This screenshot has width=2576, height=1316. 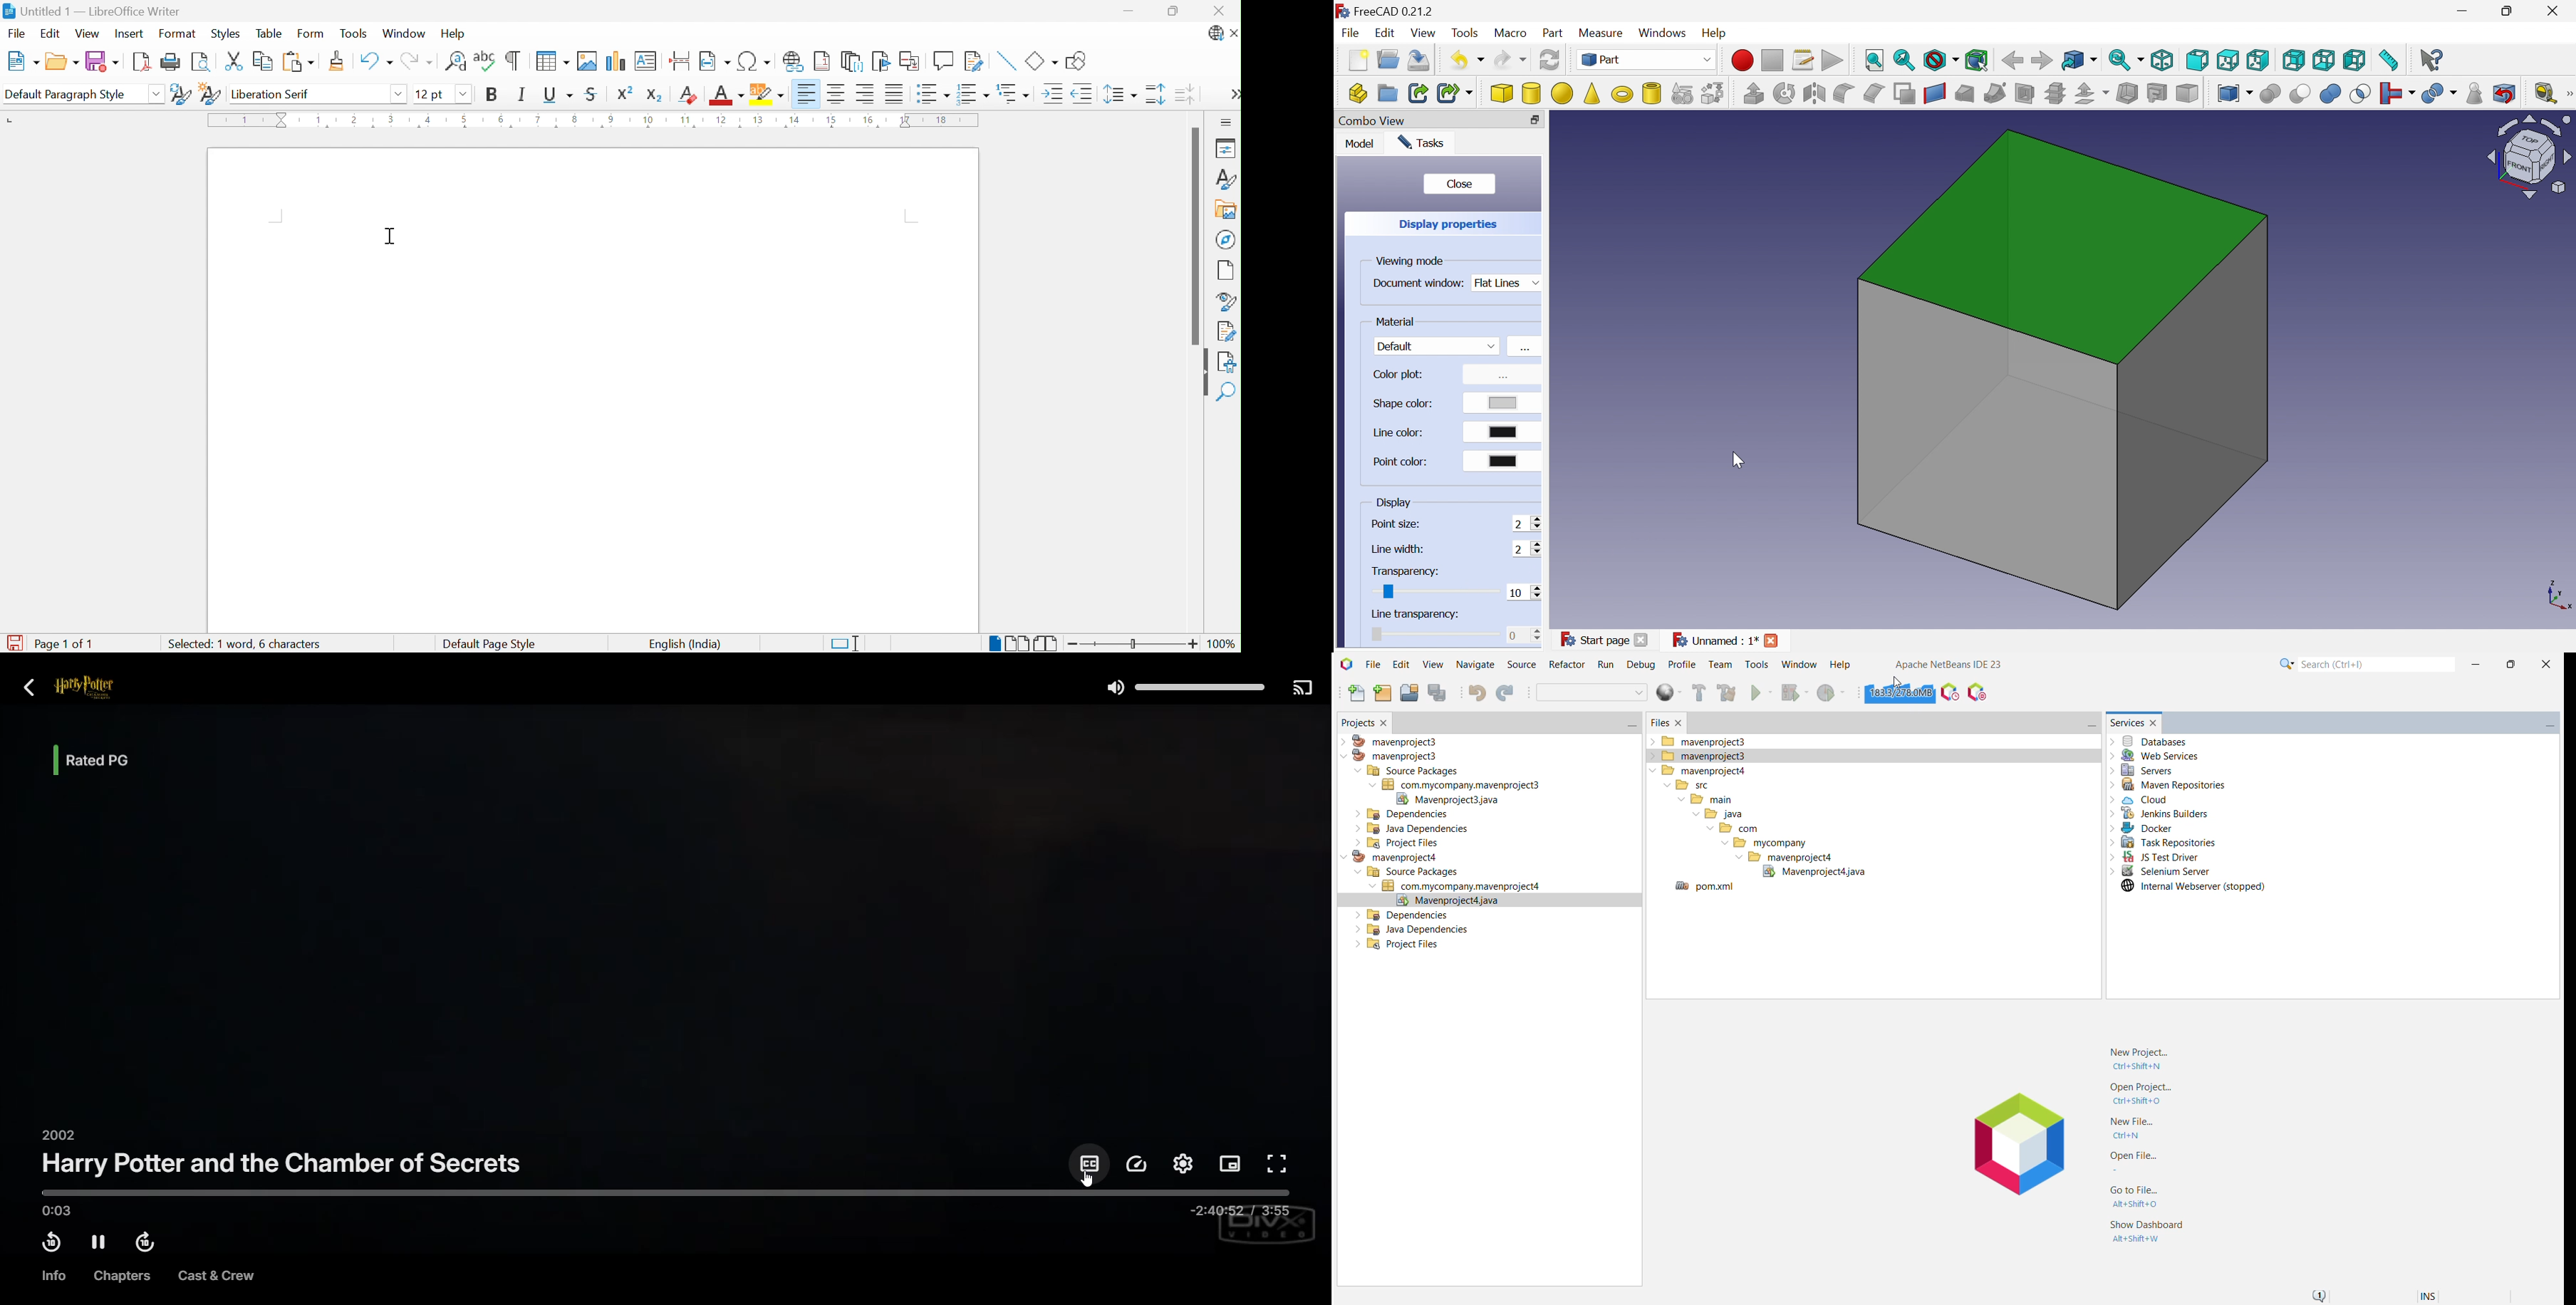 I want to click on Untitled 1 - LibreOffice Writer, so click(x=93, y=10).